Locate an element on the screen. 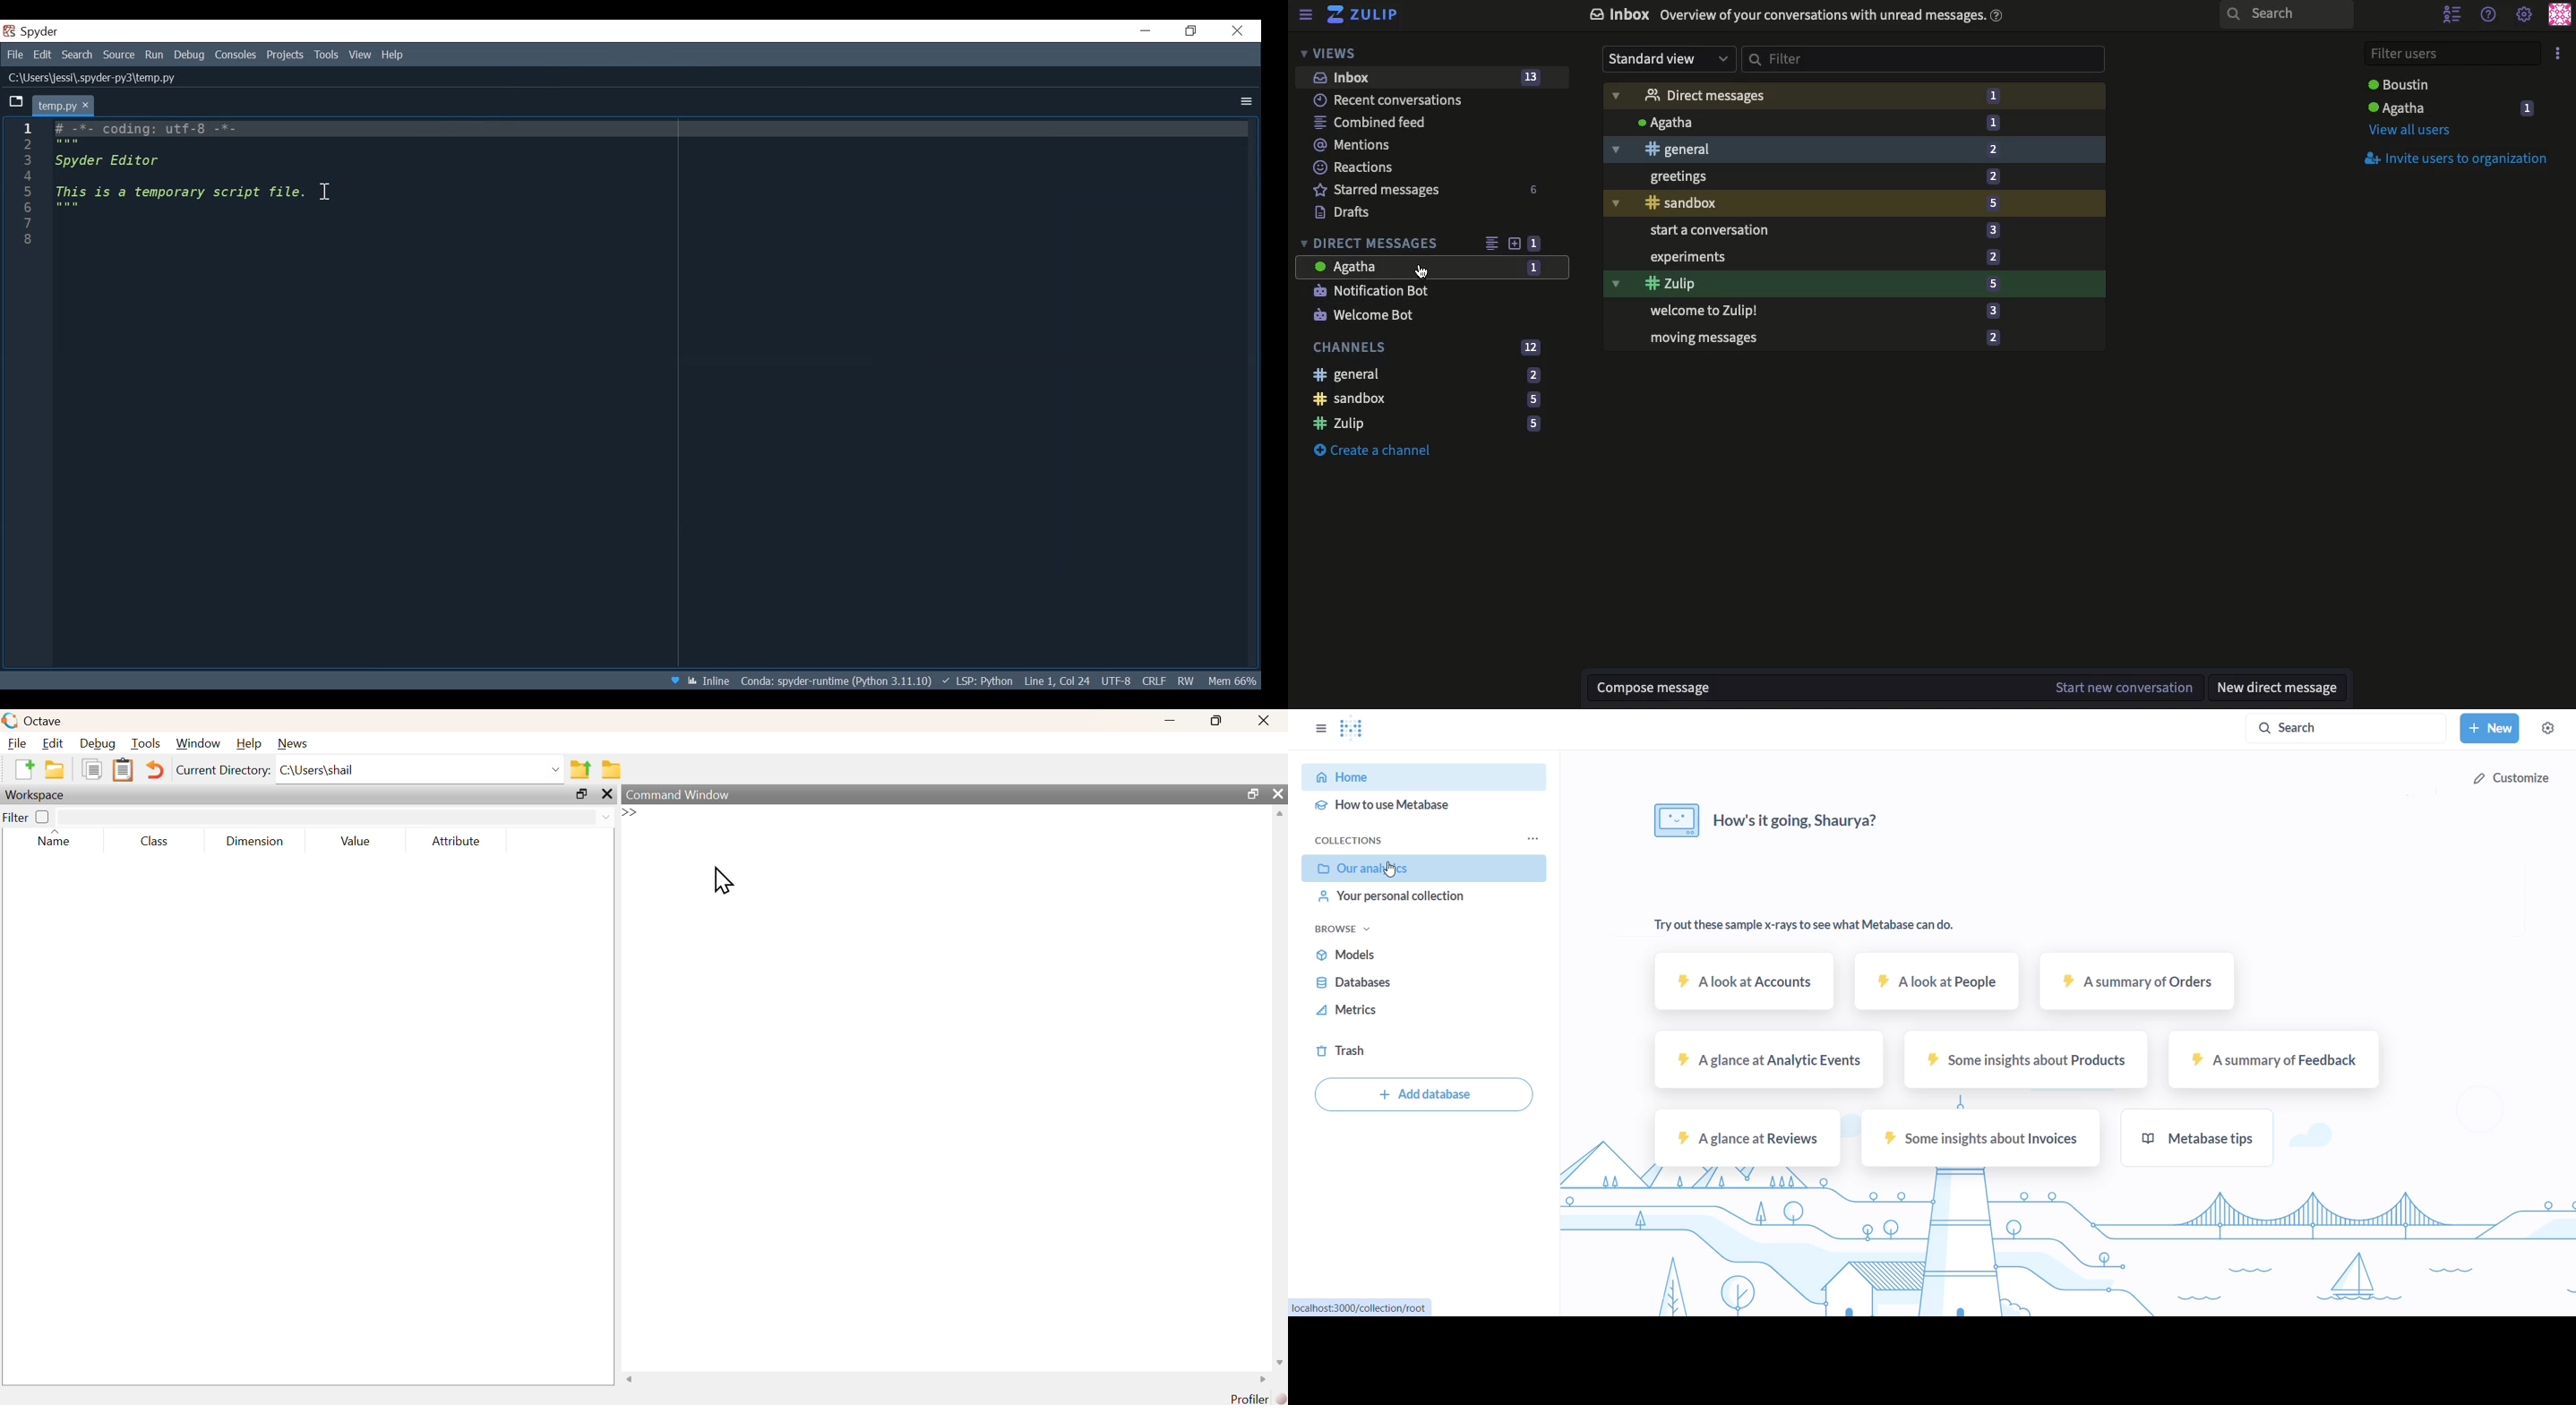 This screenshot has width=2576, height=1428. Zulip is located at coordinates (1368, 17).